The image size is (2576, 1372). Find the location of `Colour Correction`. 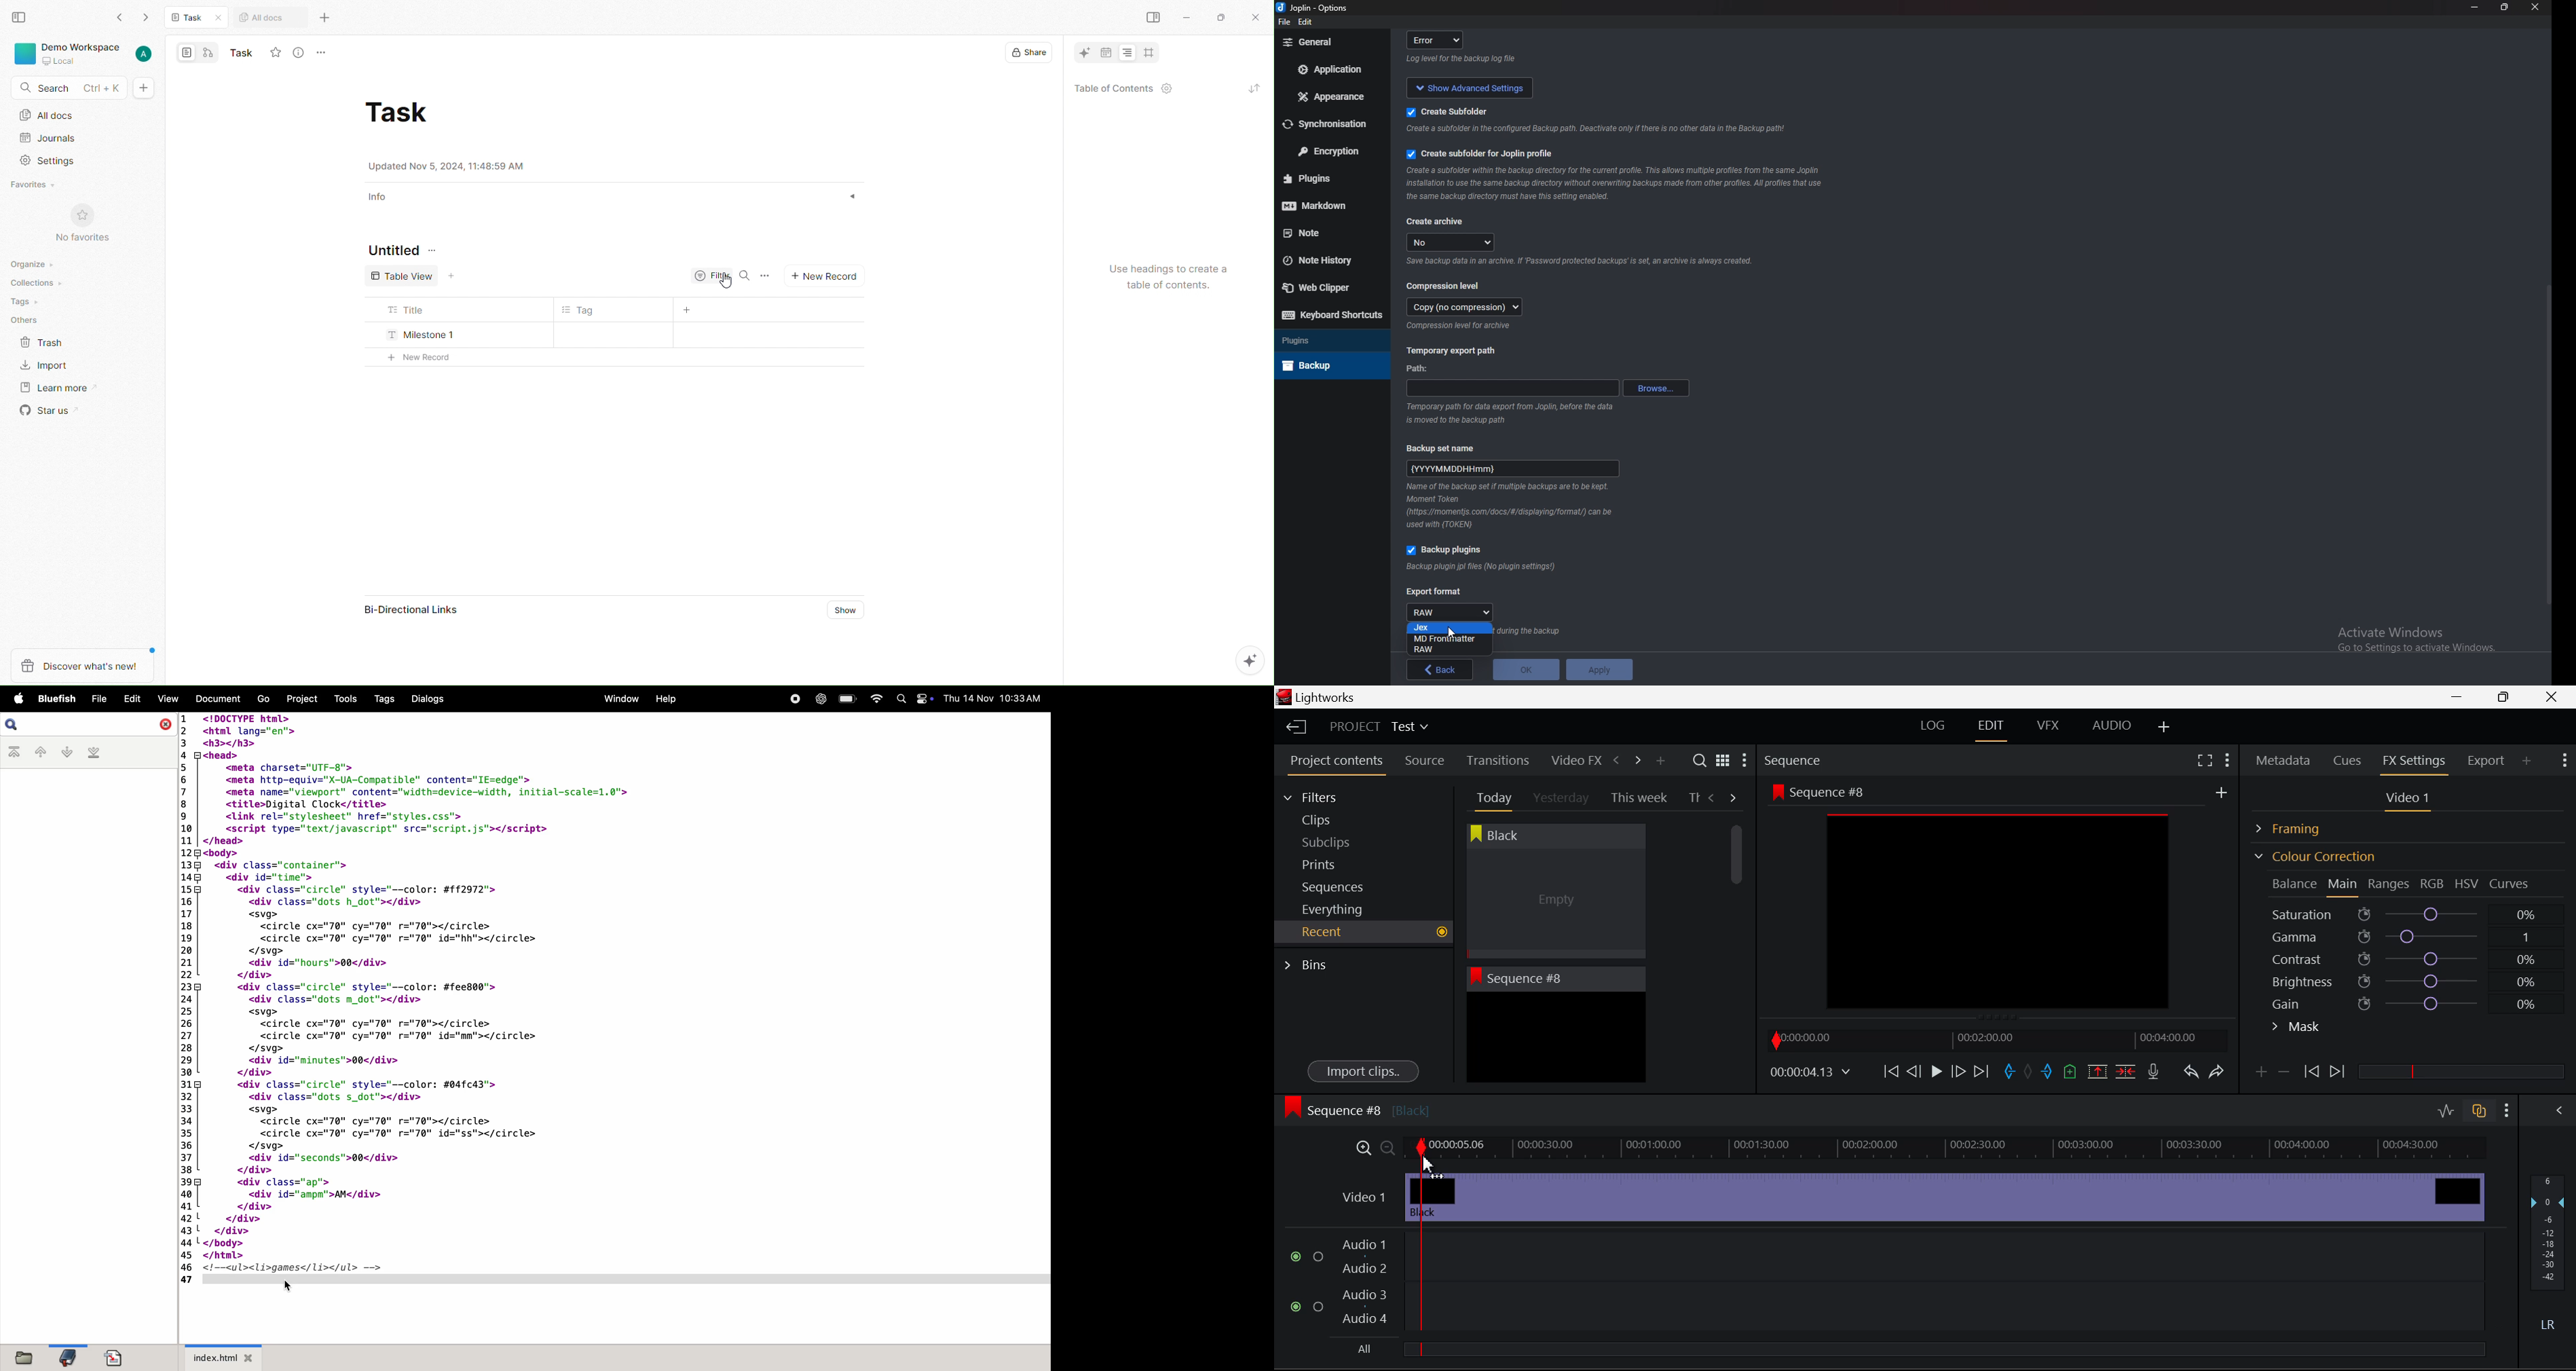

Colour Correction is located at coordinates (2314, 856).